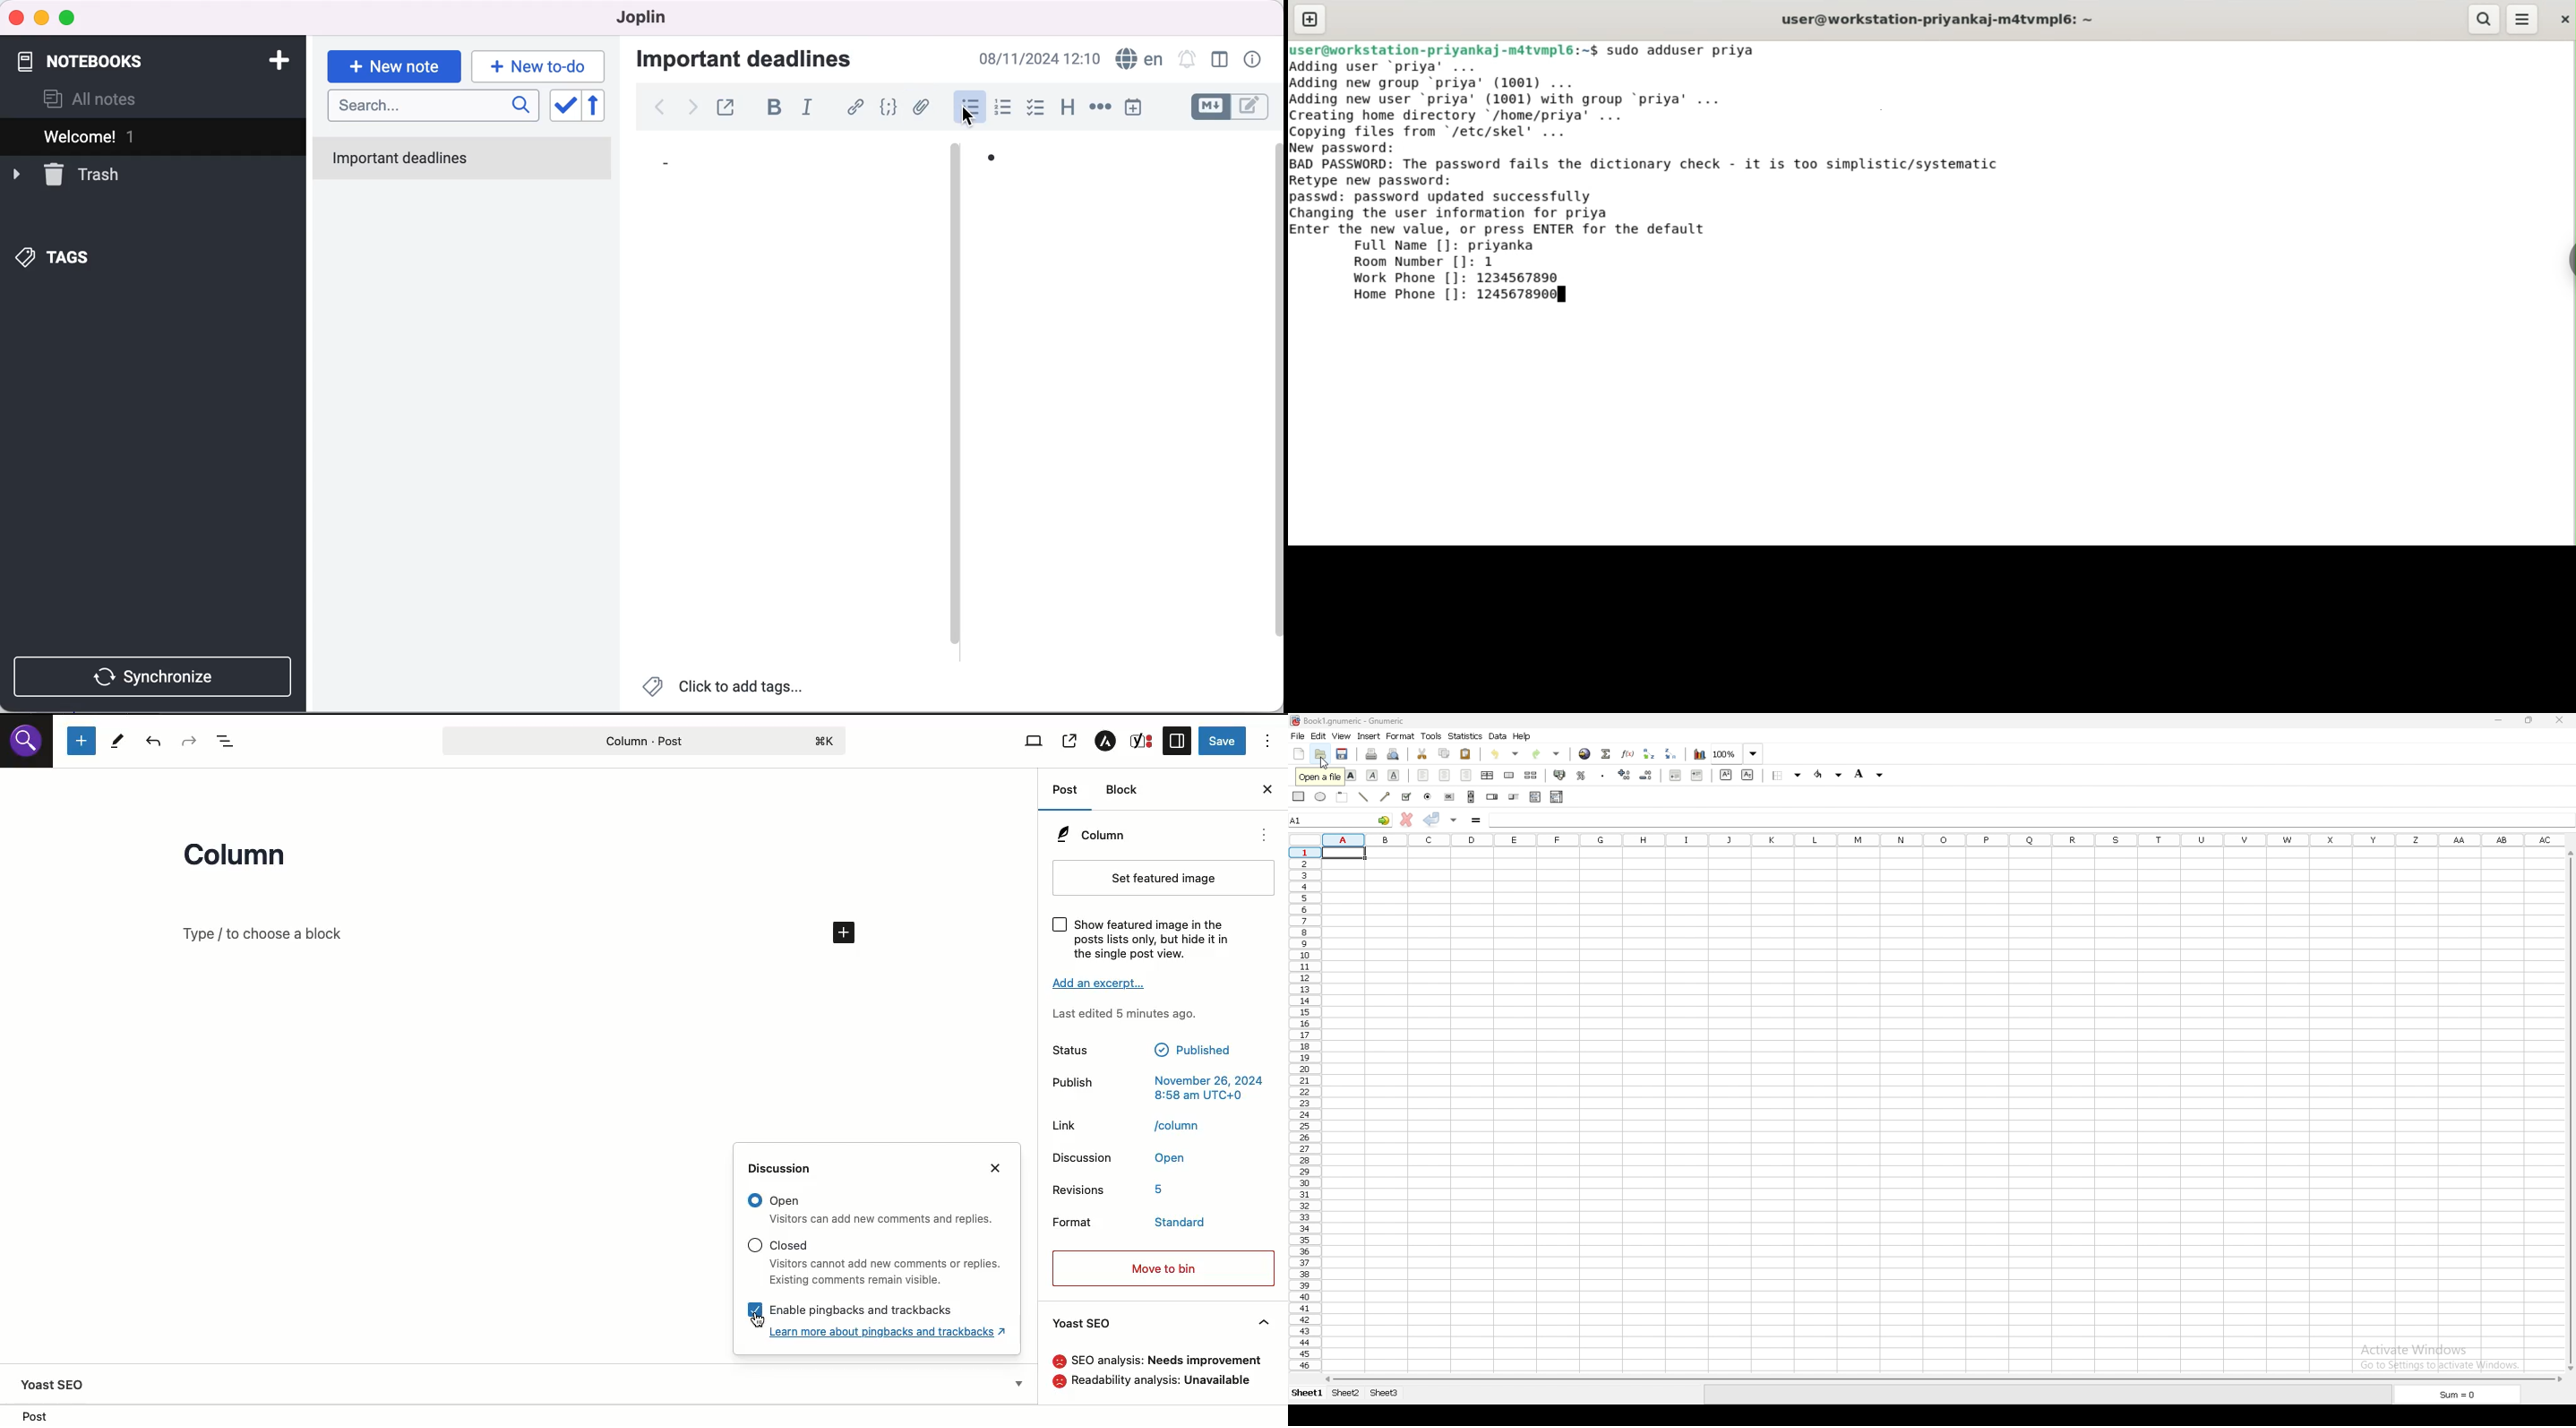  I want to click on search, so click(432, 107).